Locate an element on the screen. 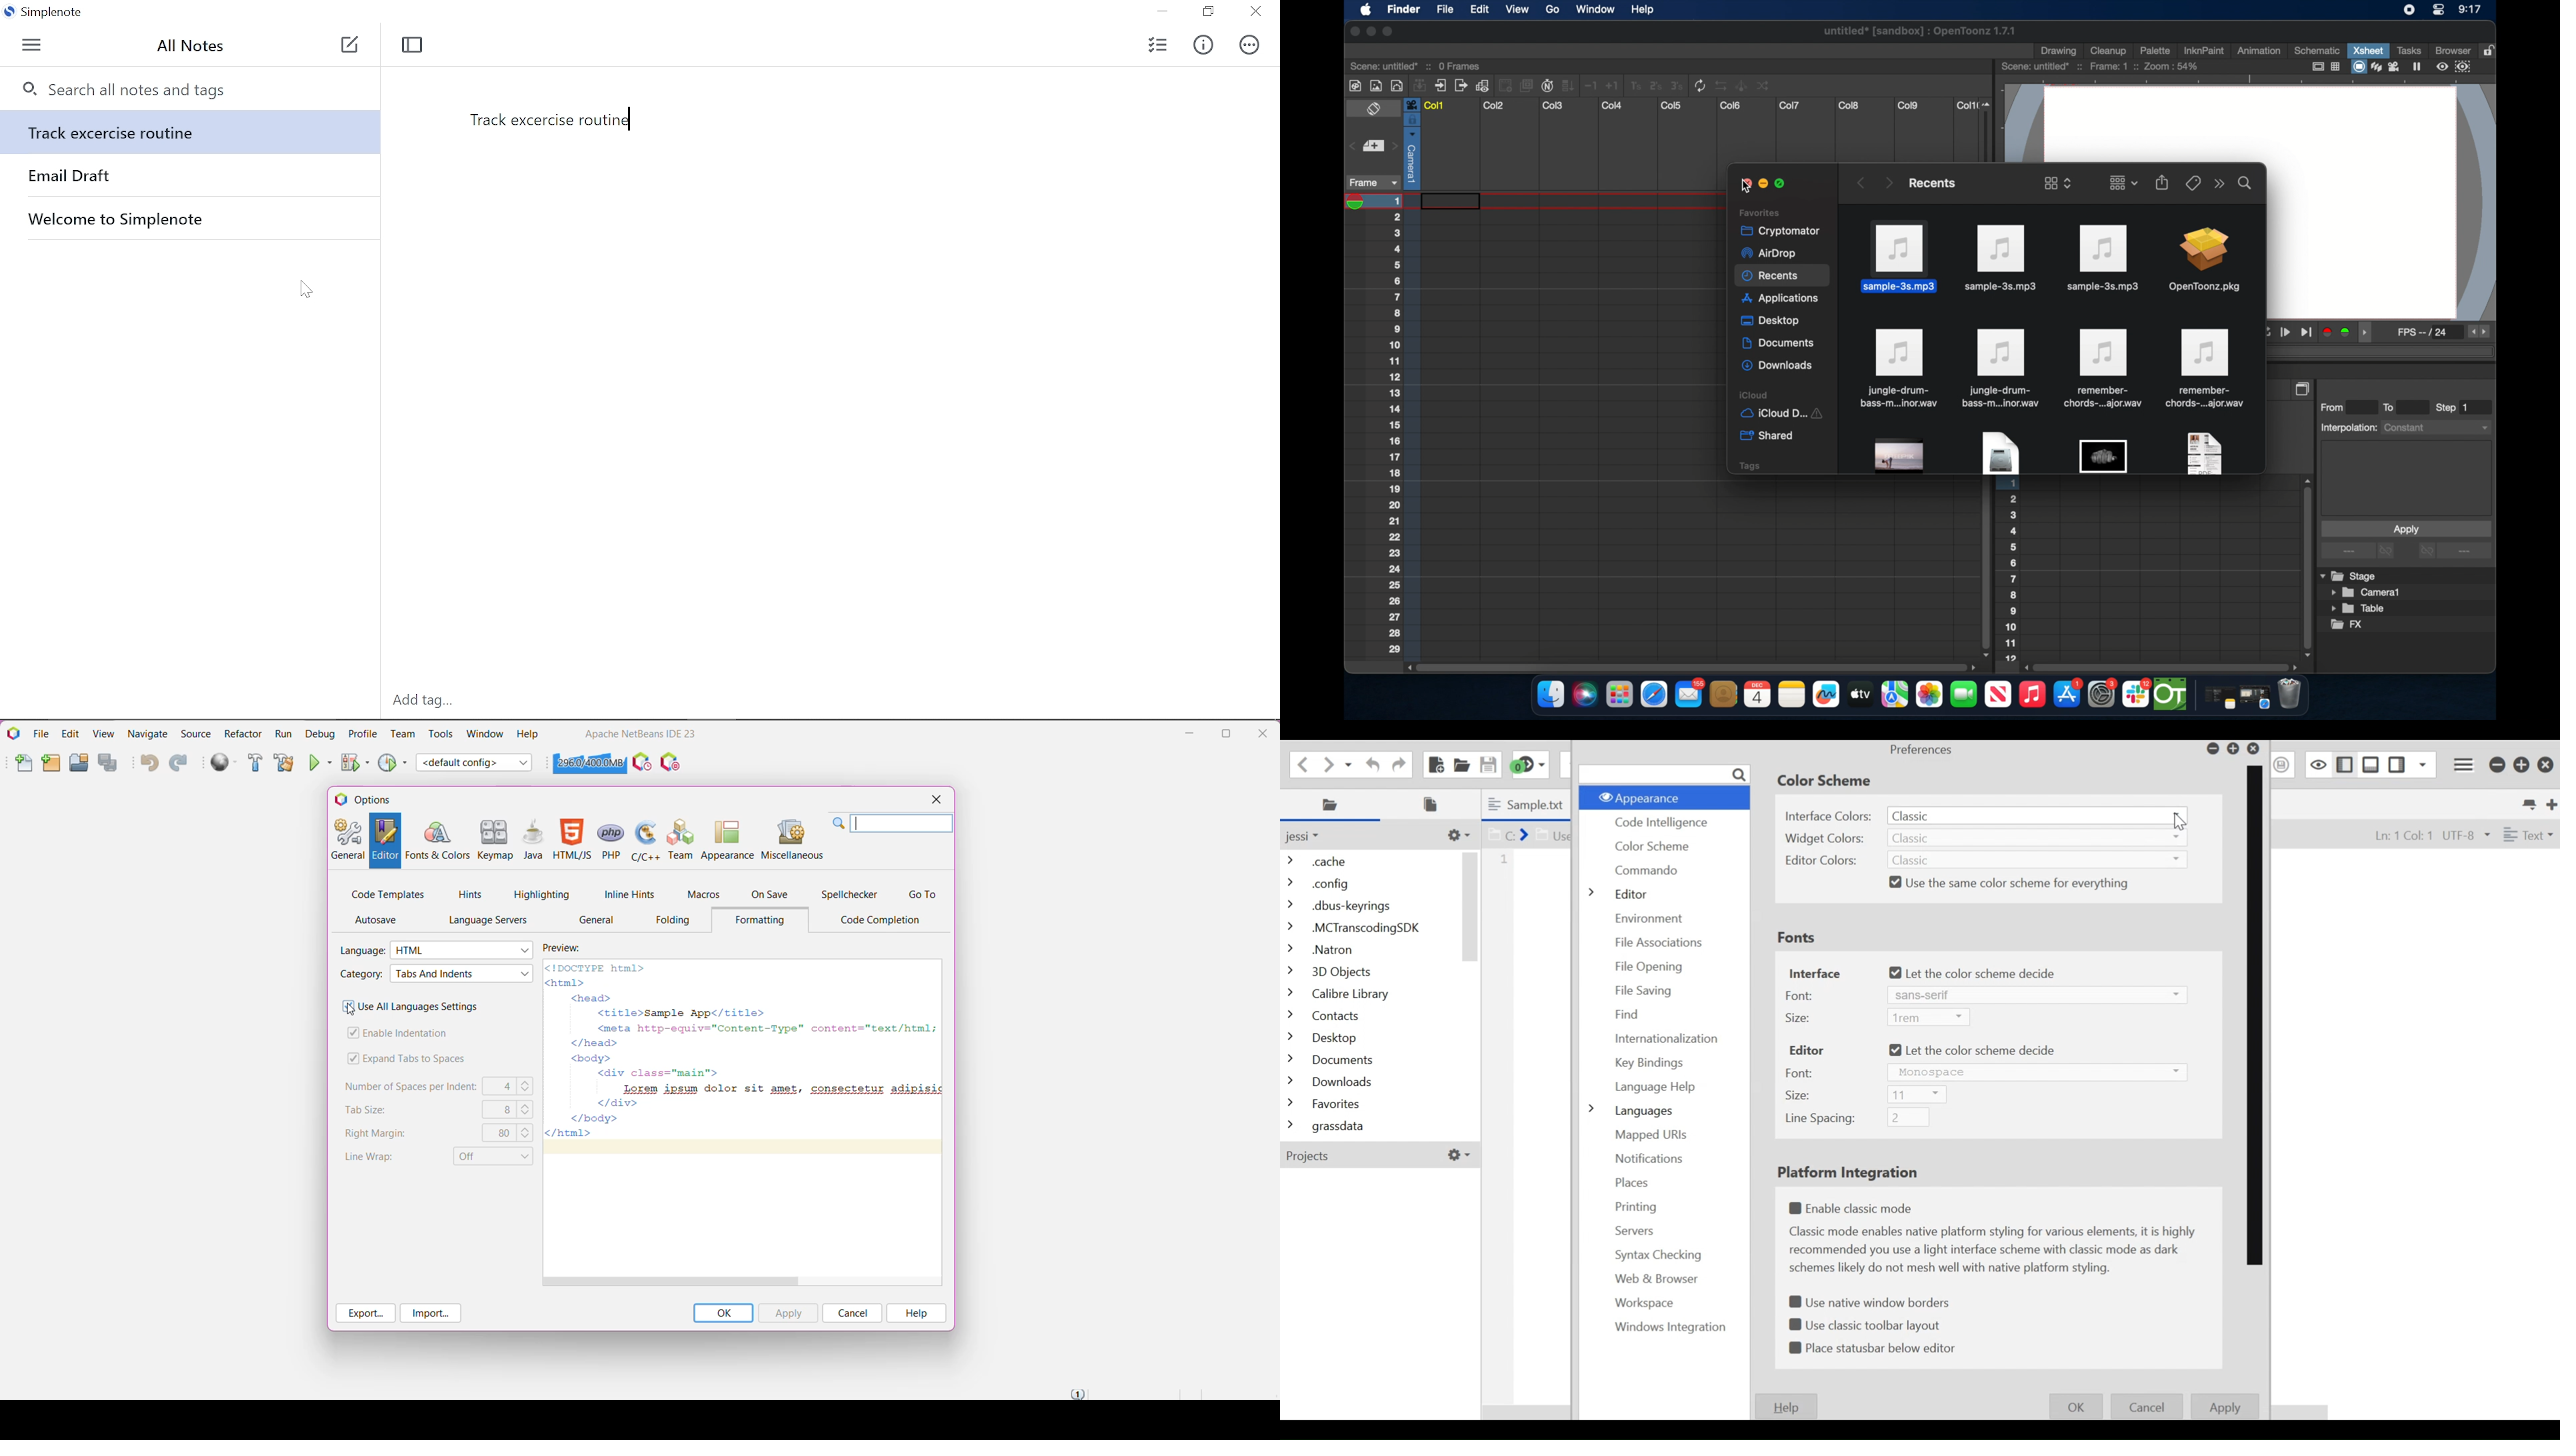  Widget Colors is located at coordinates (1827, 839).